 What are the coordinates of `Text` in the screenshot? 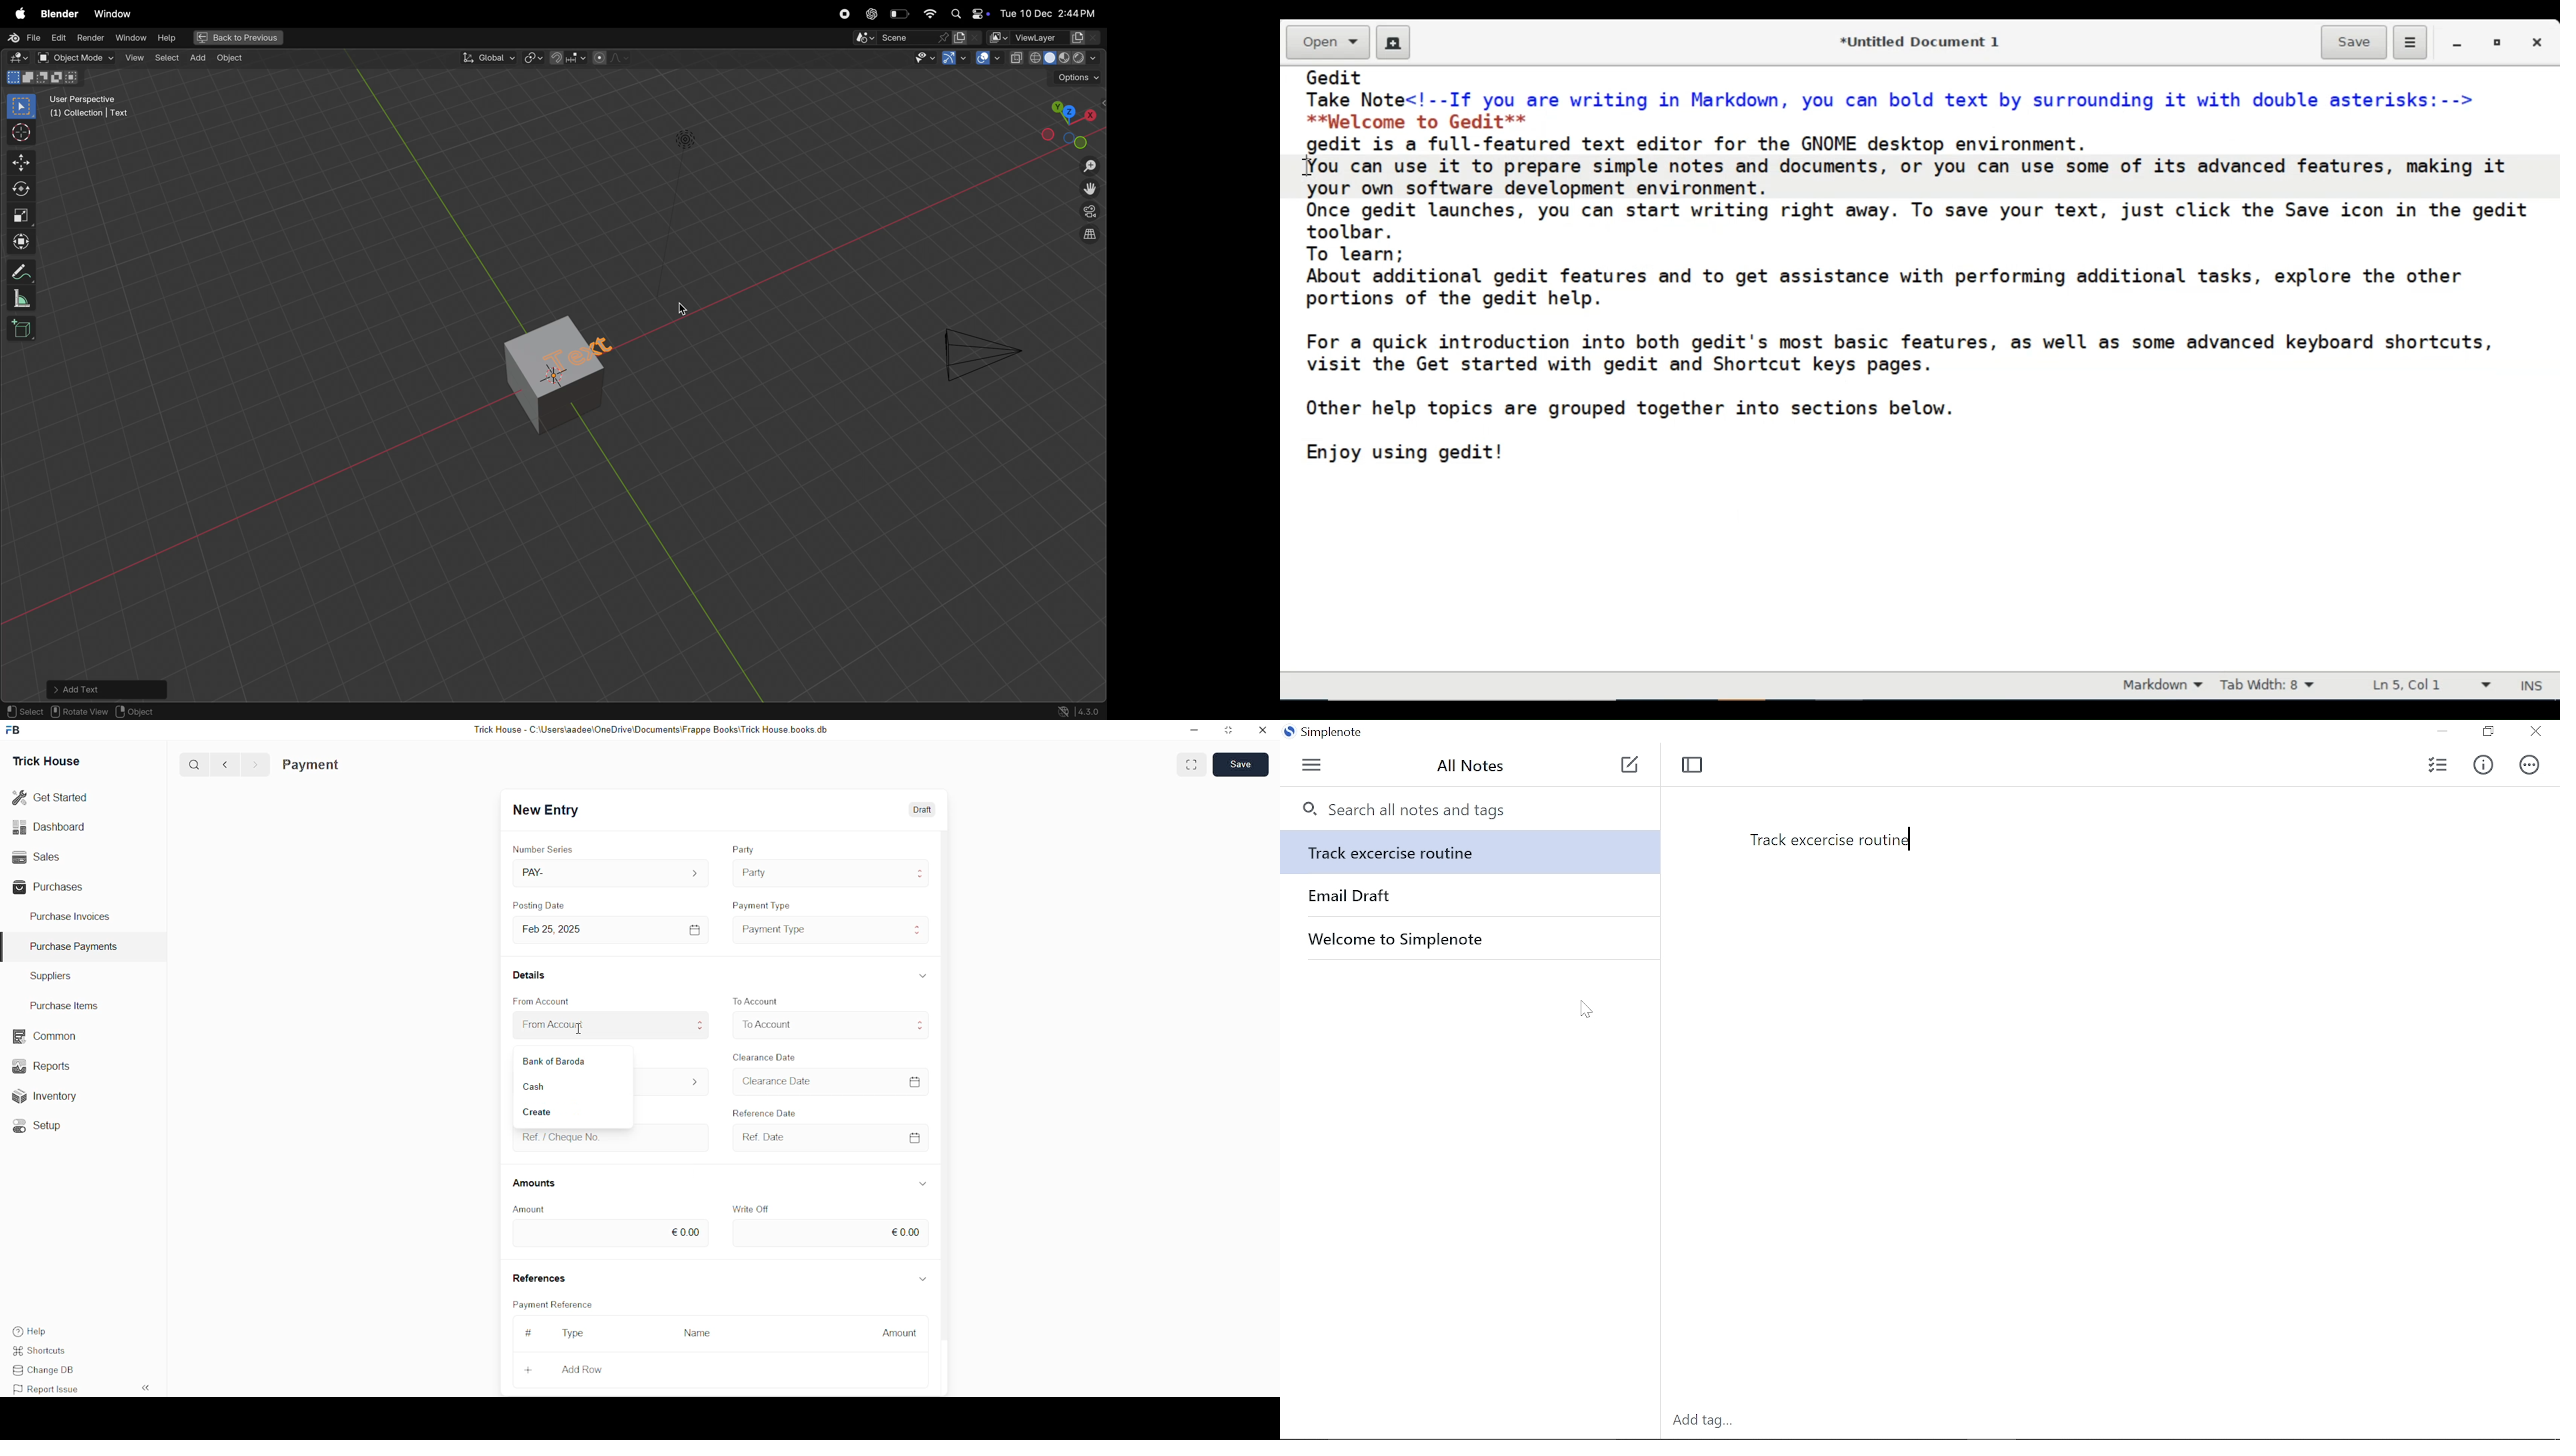 It's located at (589, 356).